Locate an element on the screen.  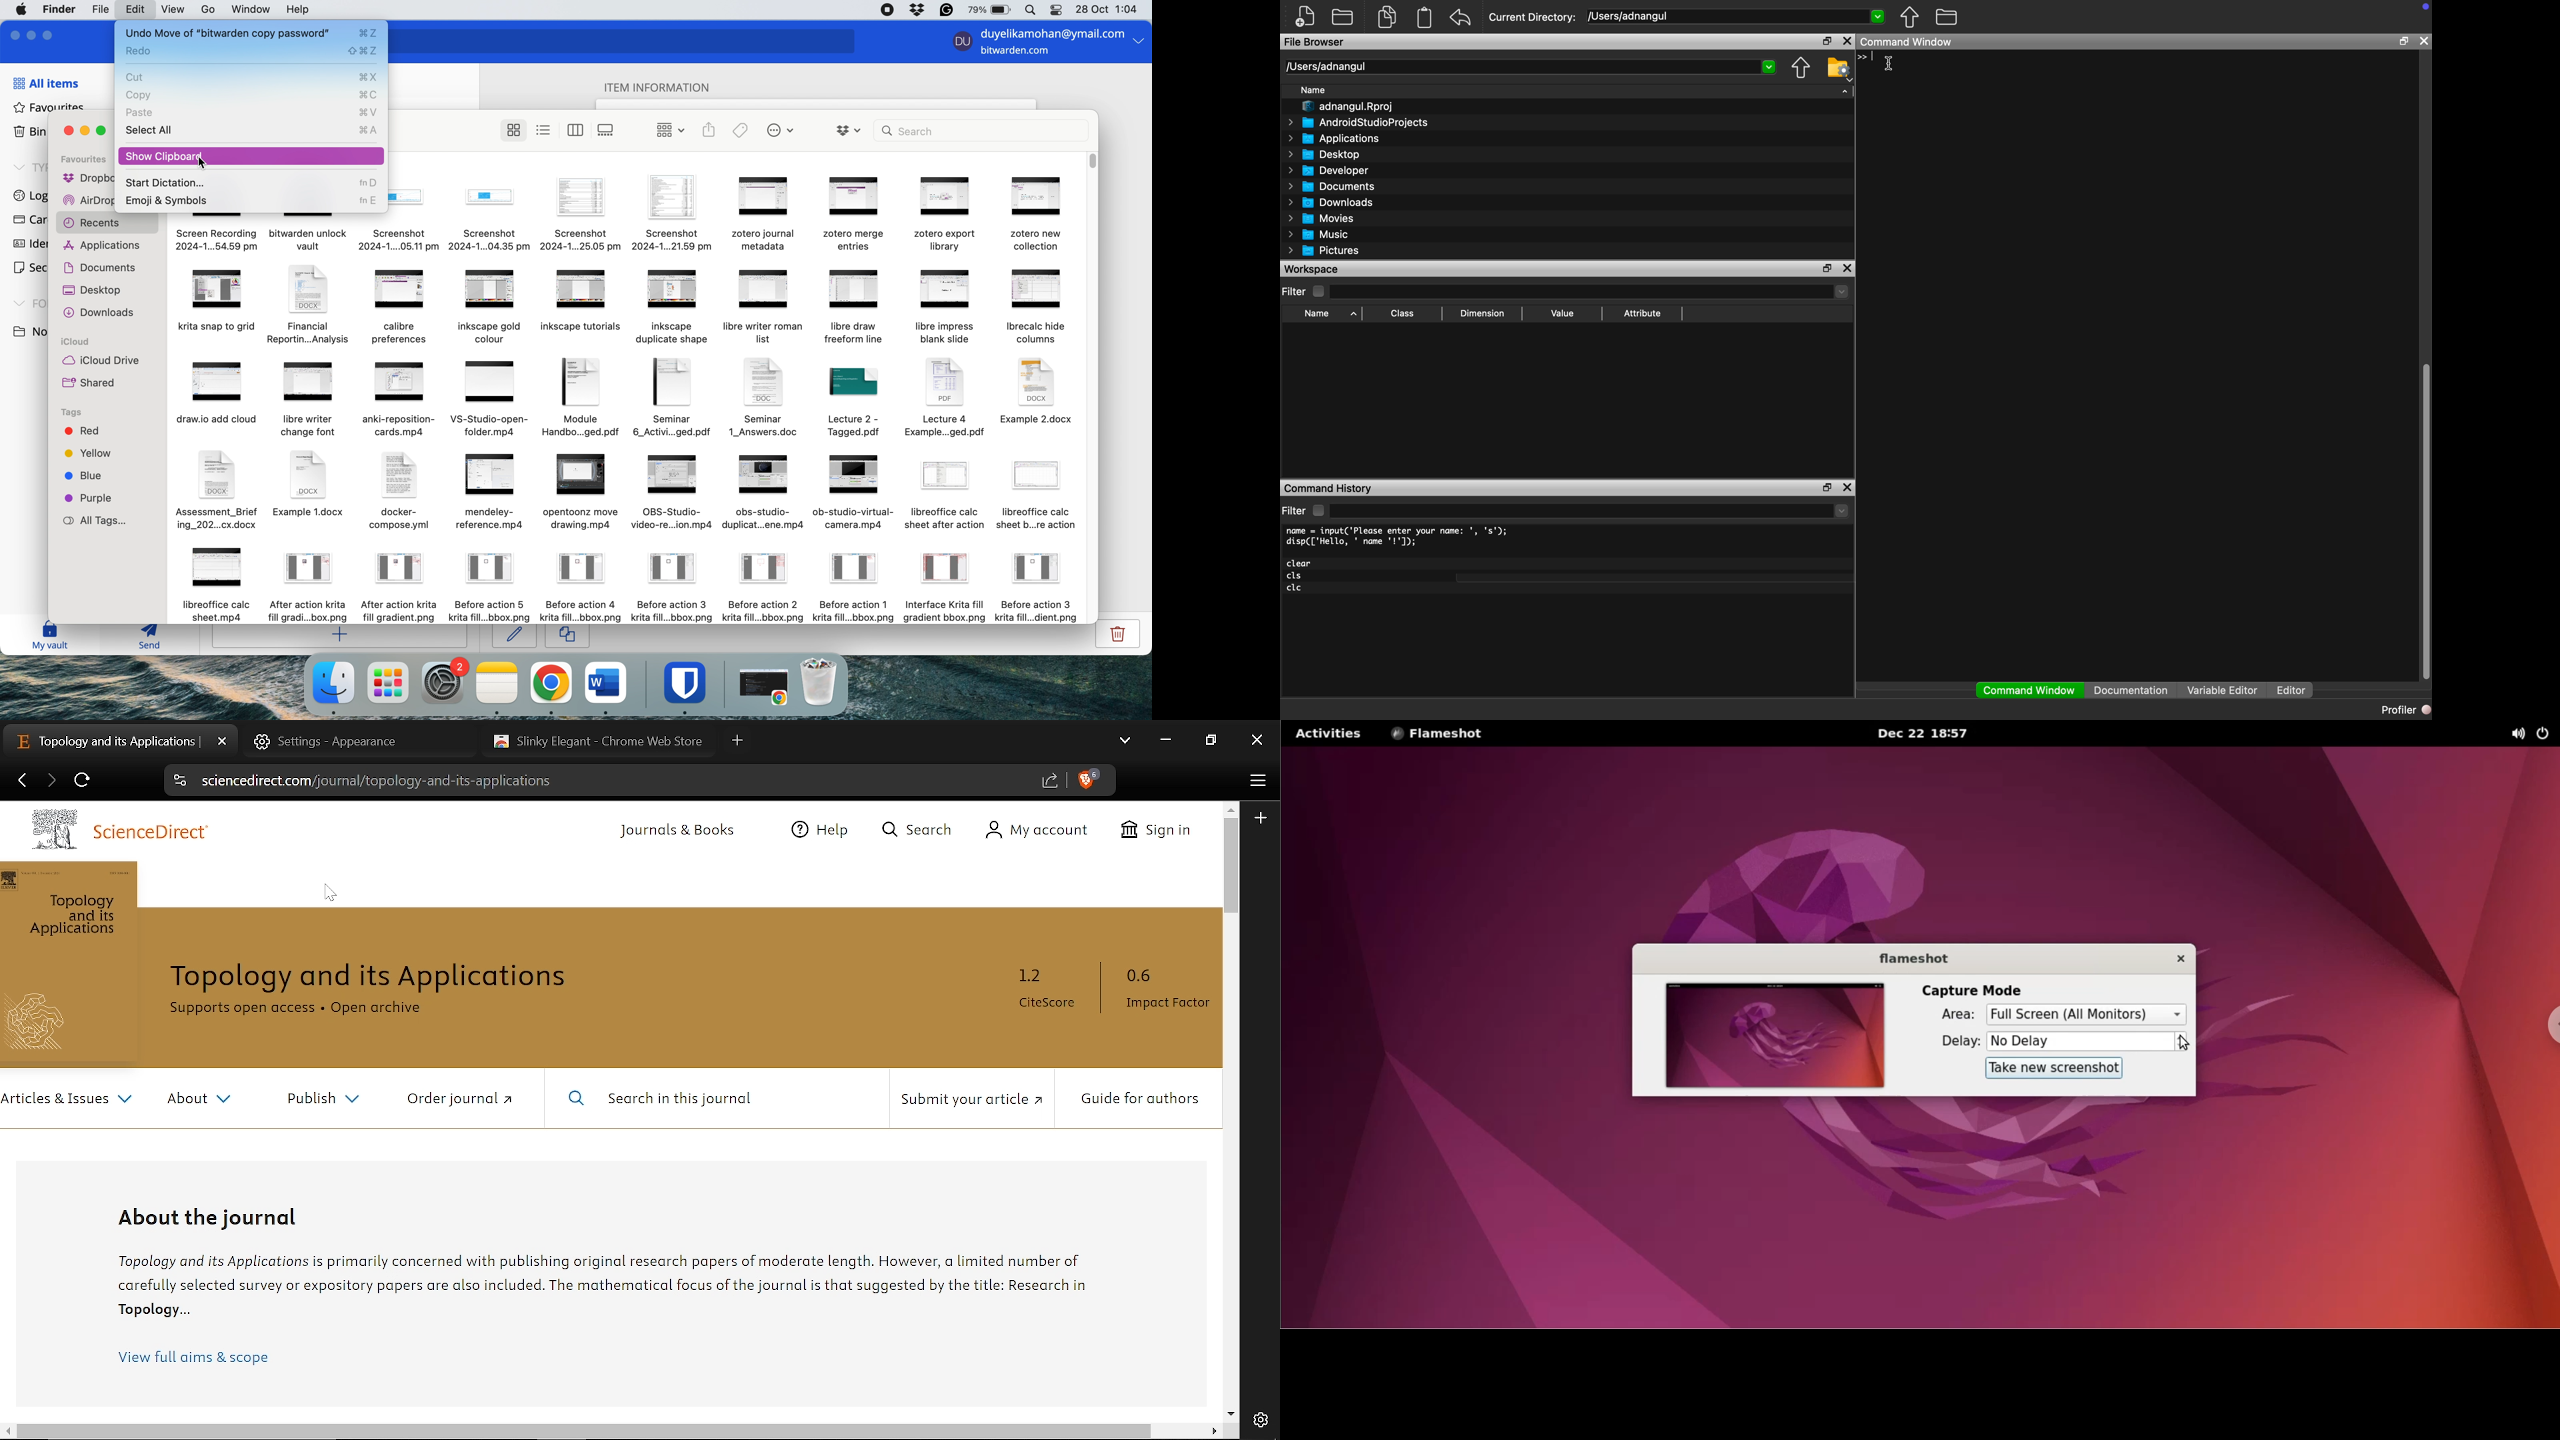
start diction is located at coordinates (250, 183).